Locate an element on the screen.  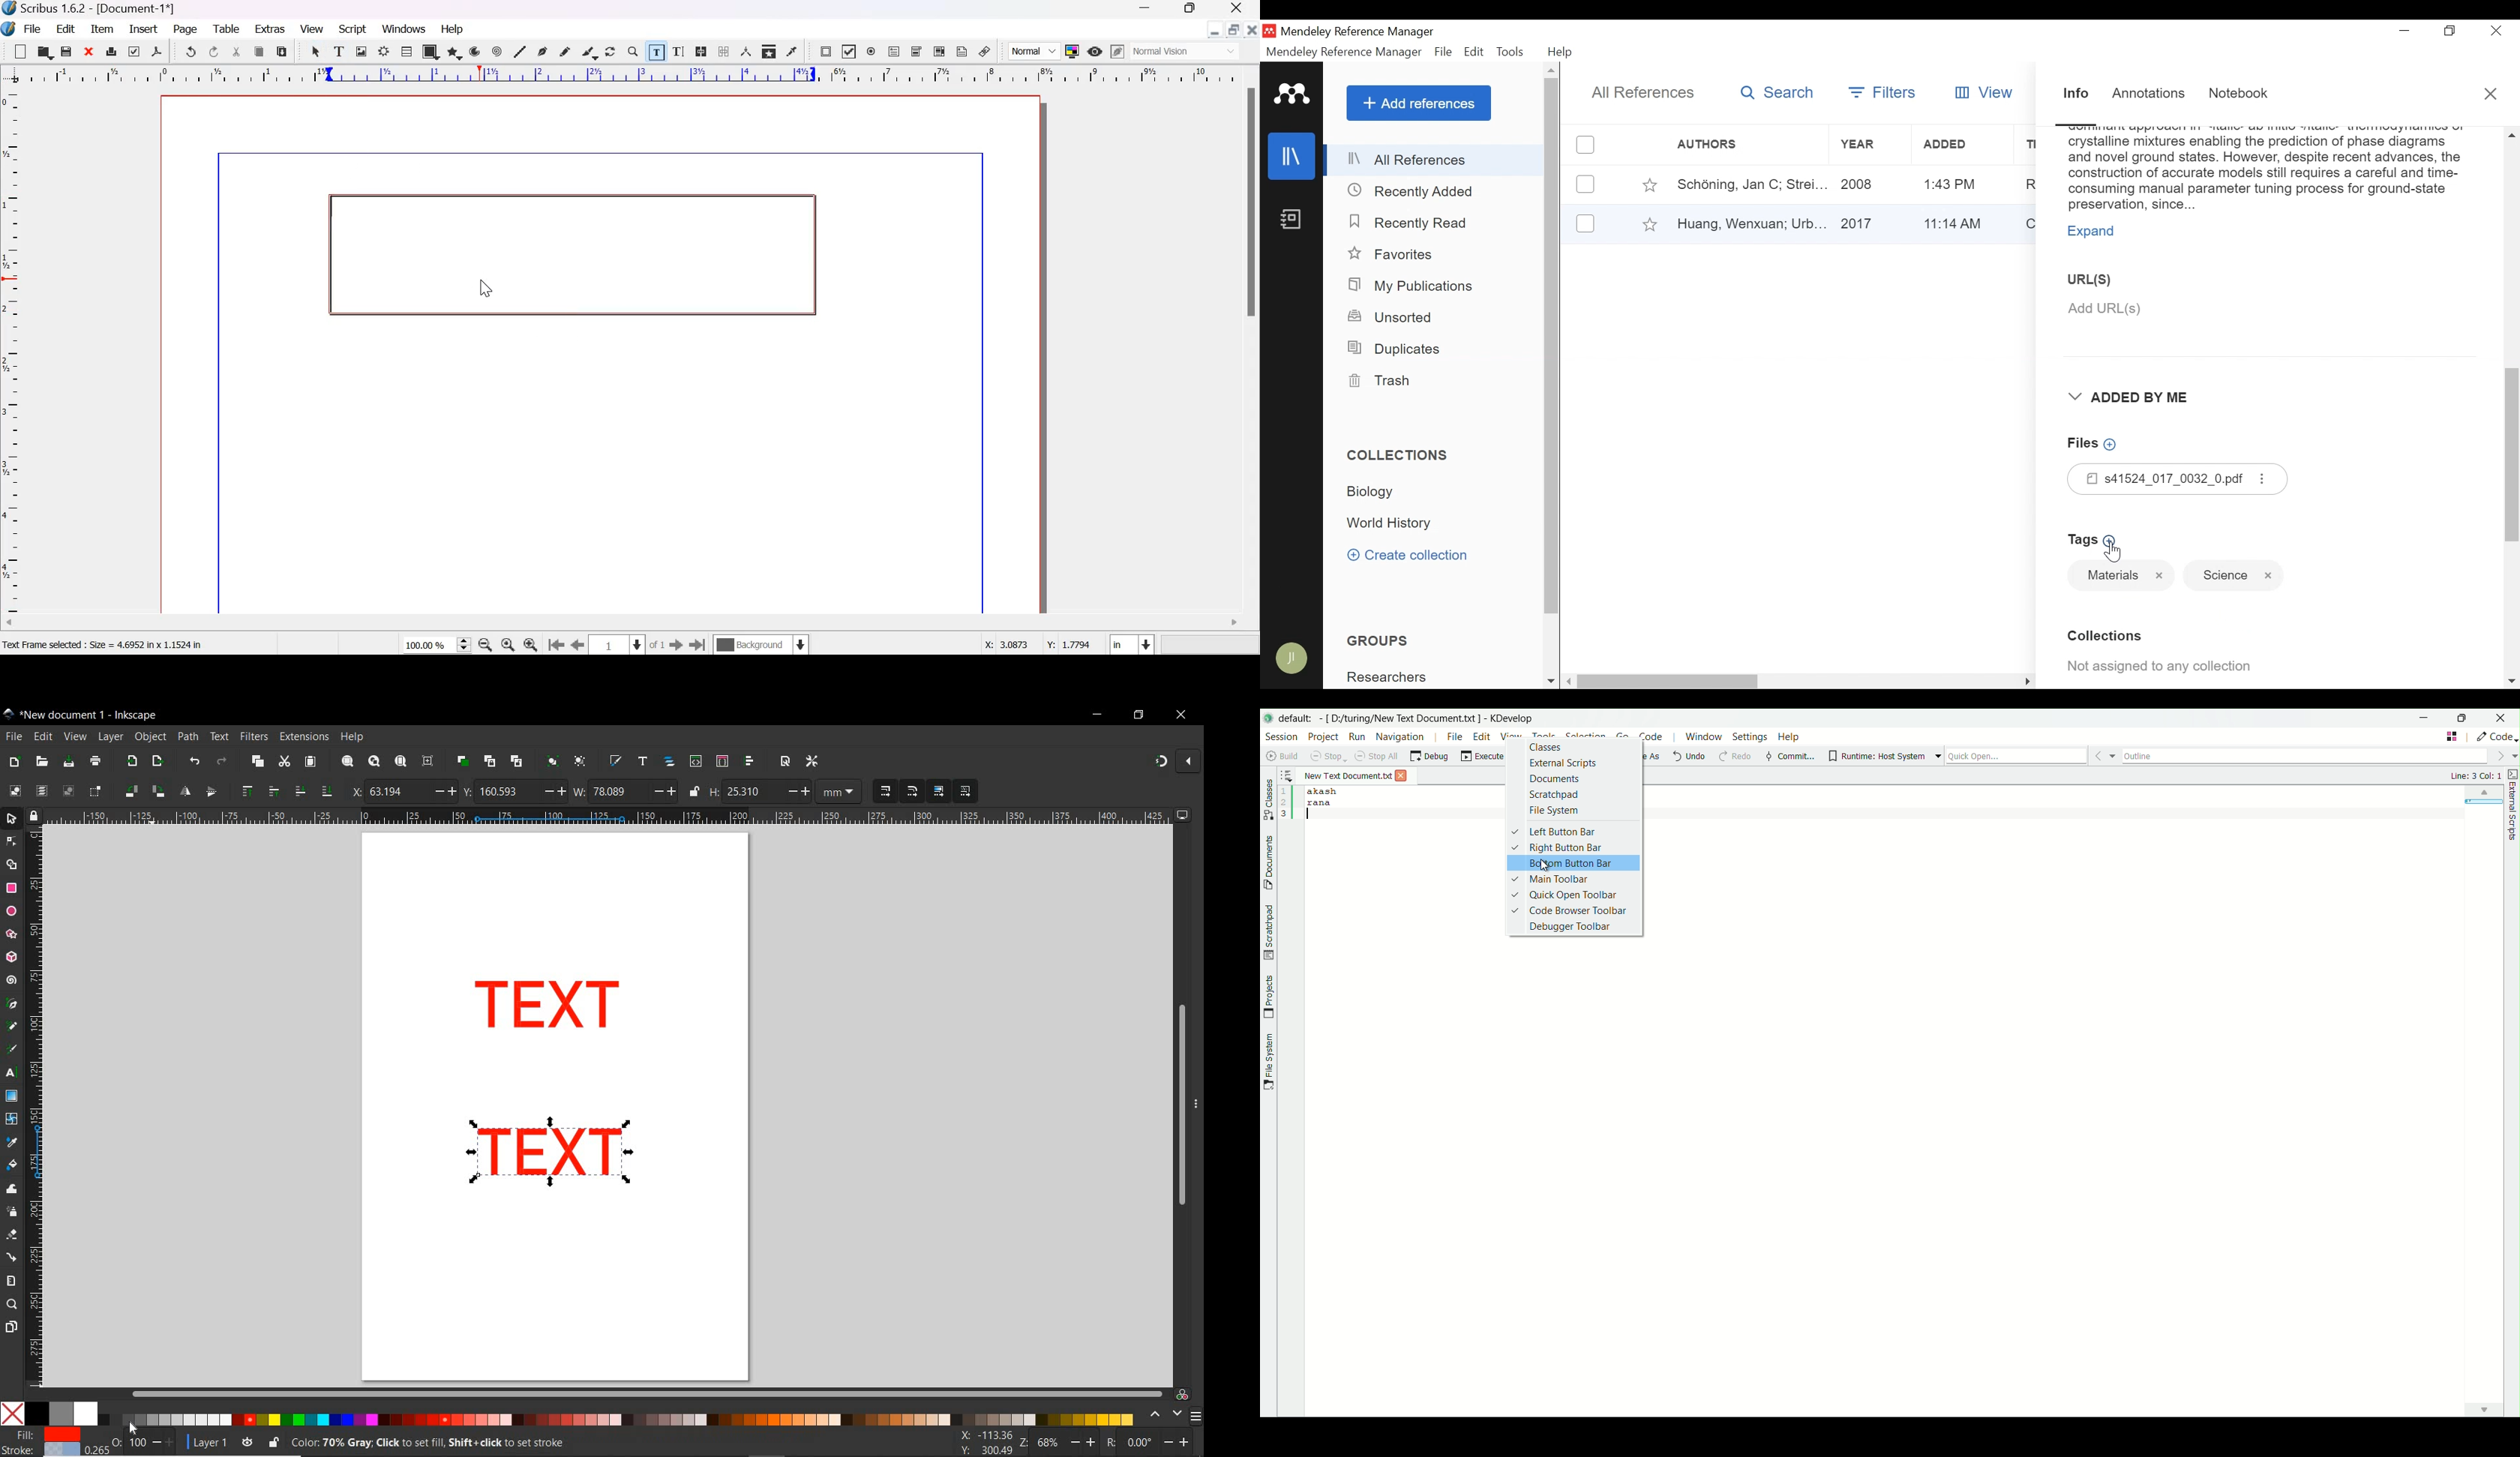
edit contents of frame is located at coordinates (655, 51).